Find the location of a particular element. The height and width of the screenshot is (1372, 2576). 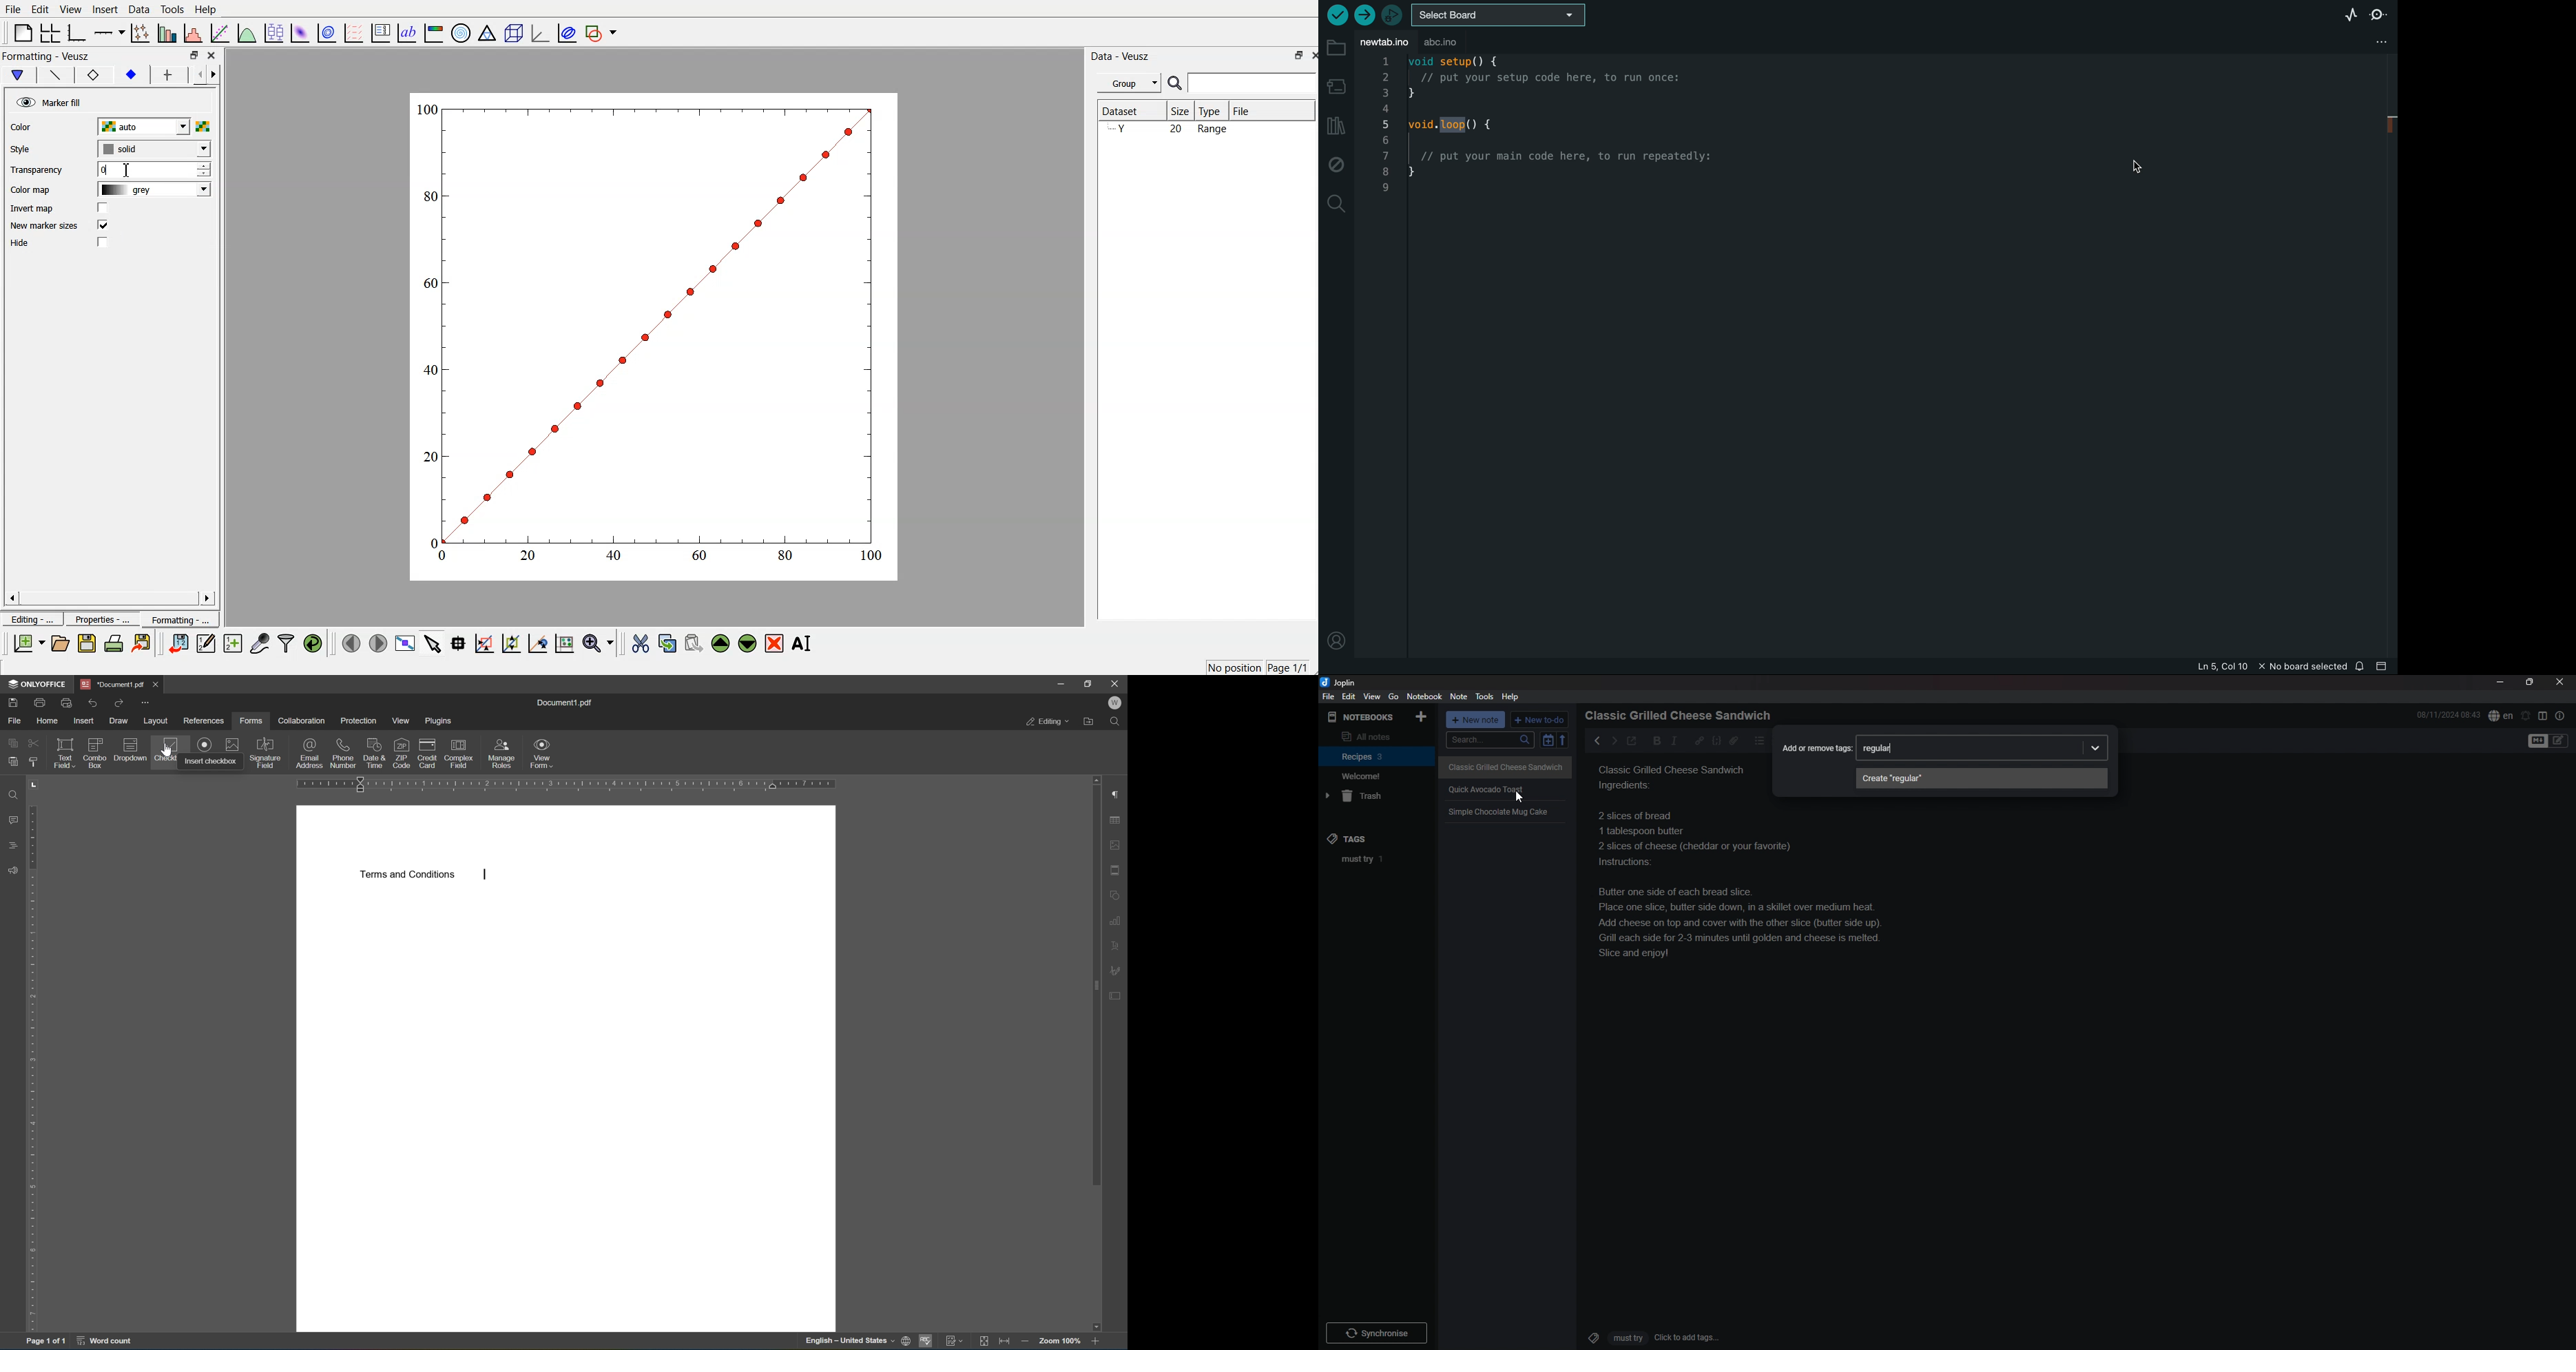

note is located at coordinates (1459, 697).